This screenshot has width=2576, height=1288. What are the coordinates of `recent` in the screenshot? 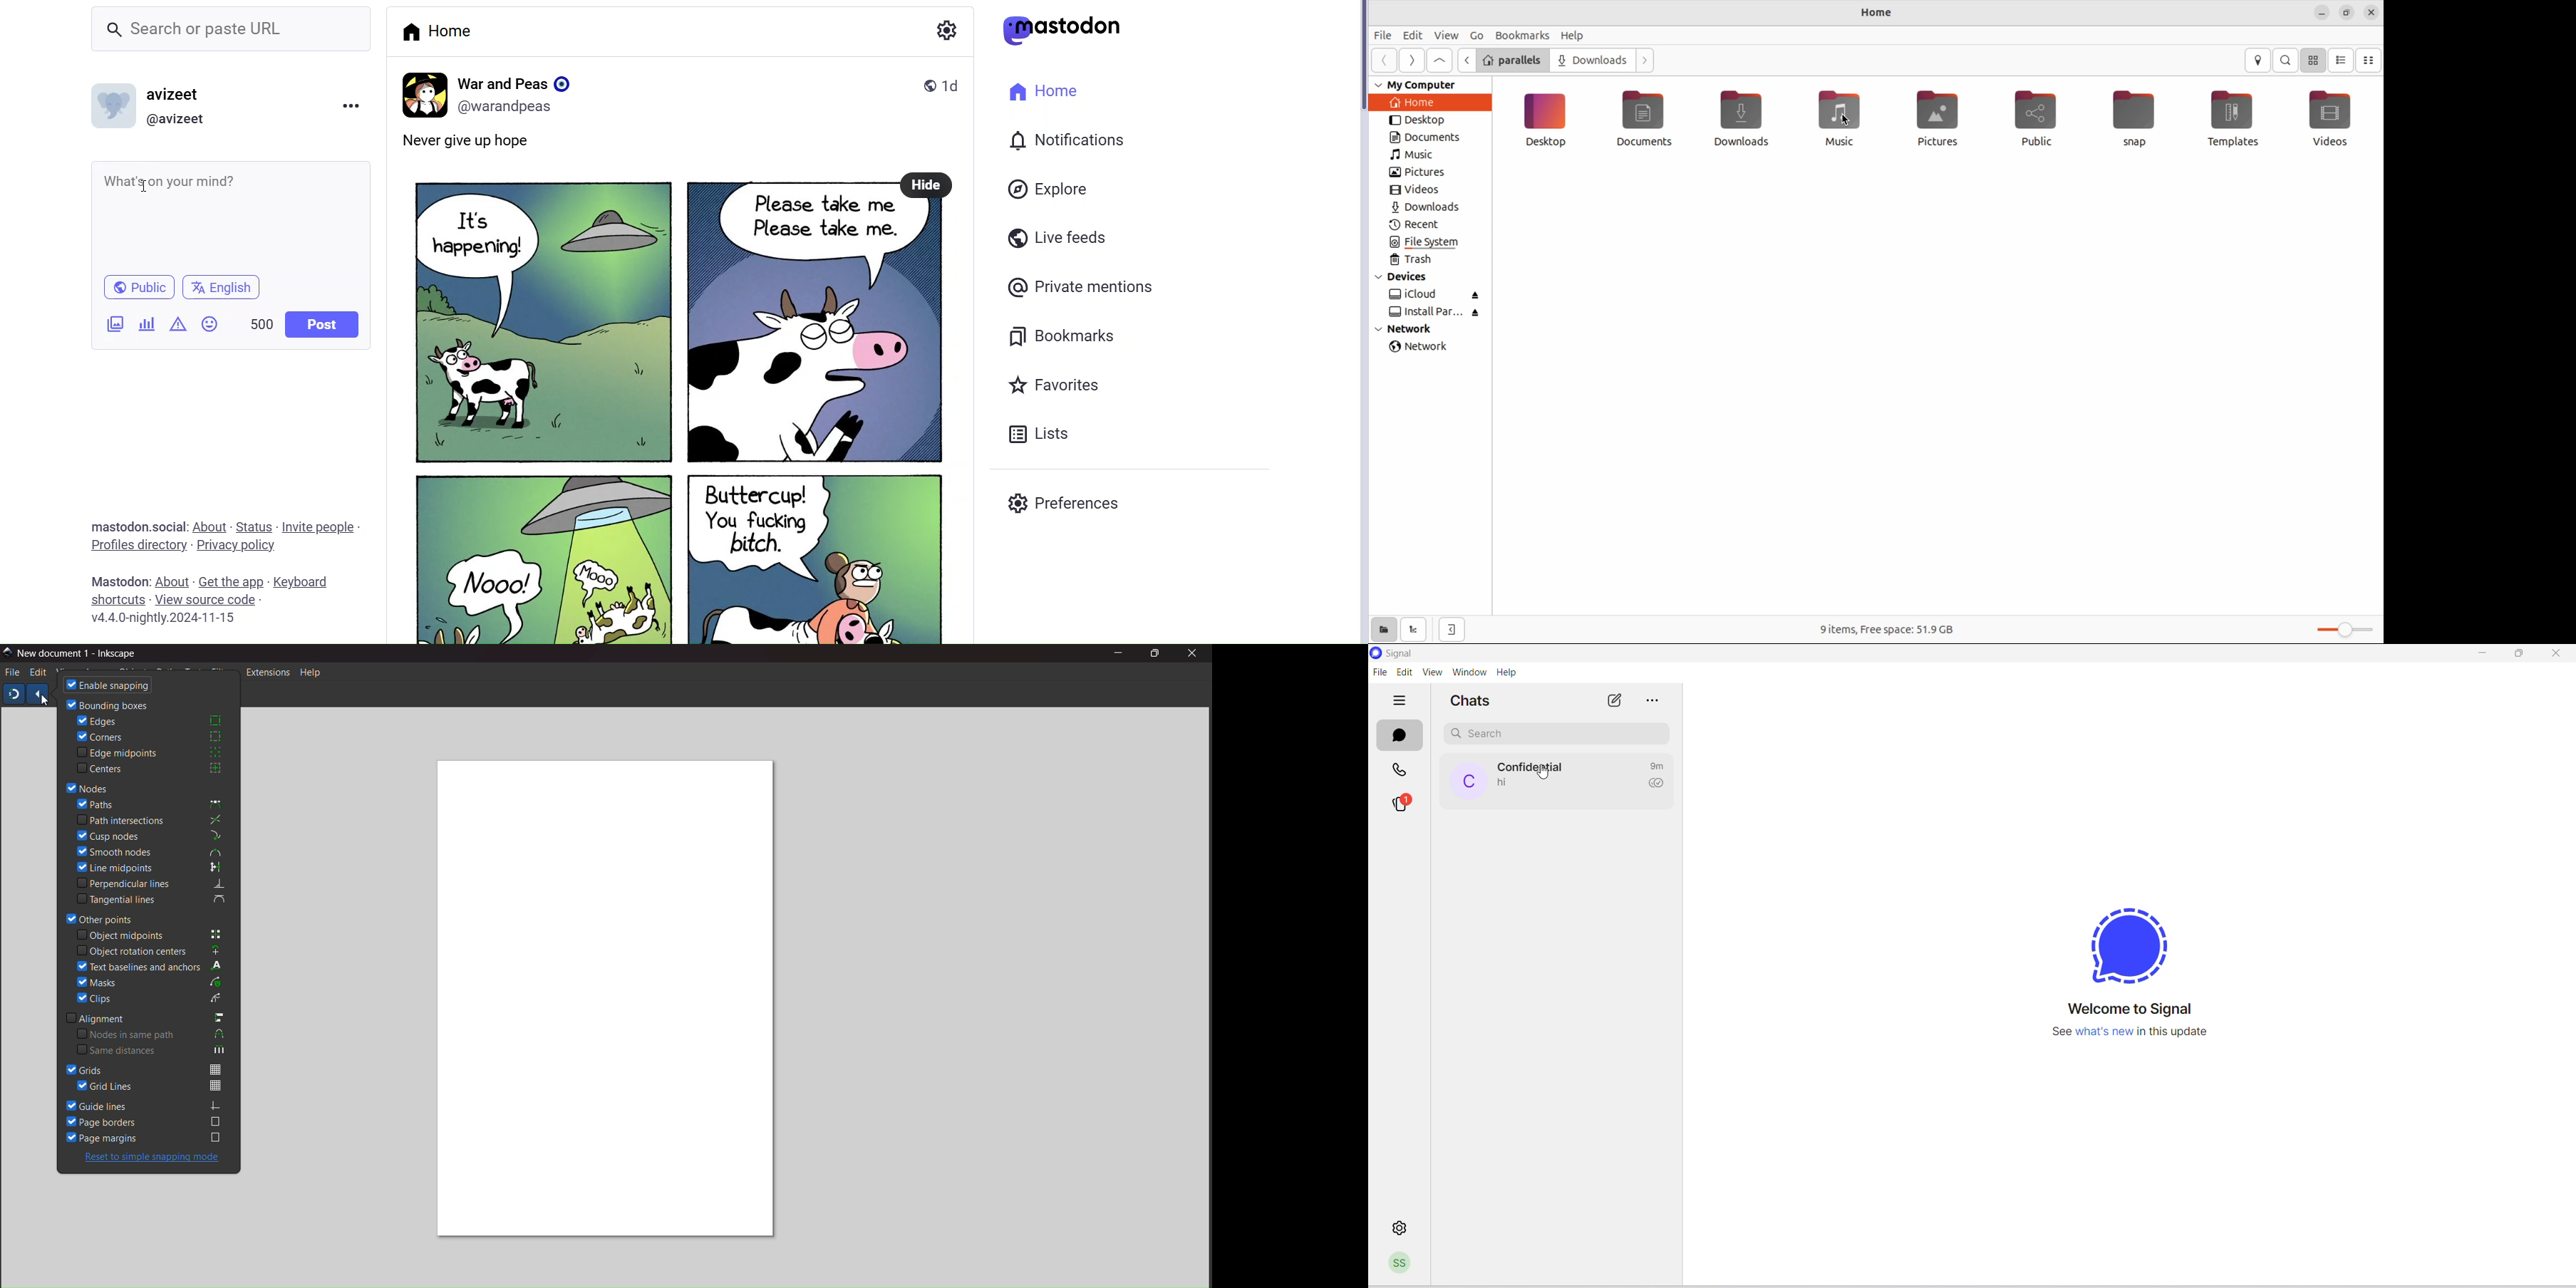 It's located at (1422, 225).